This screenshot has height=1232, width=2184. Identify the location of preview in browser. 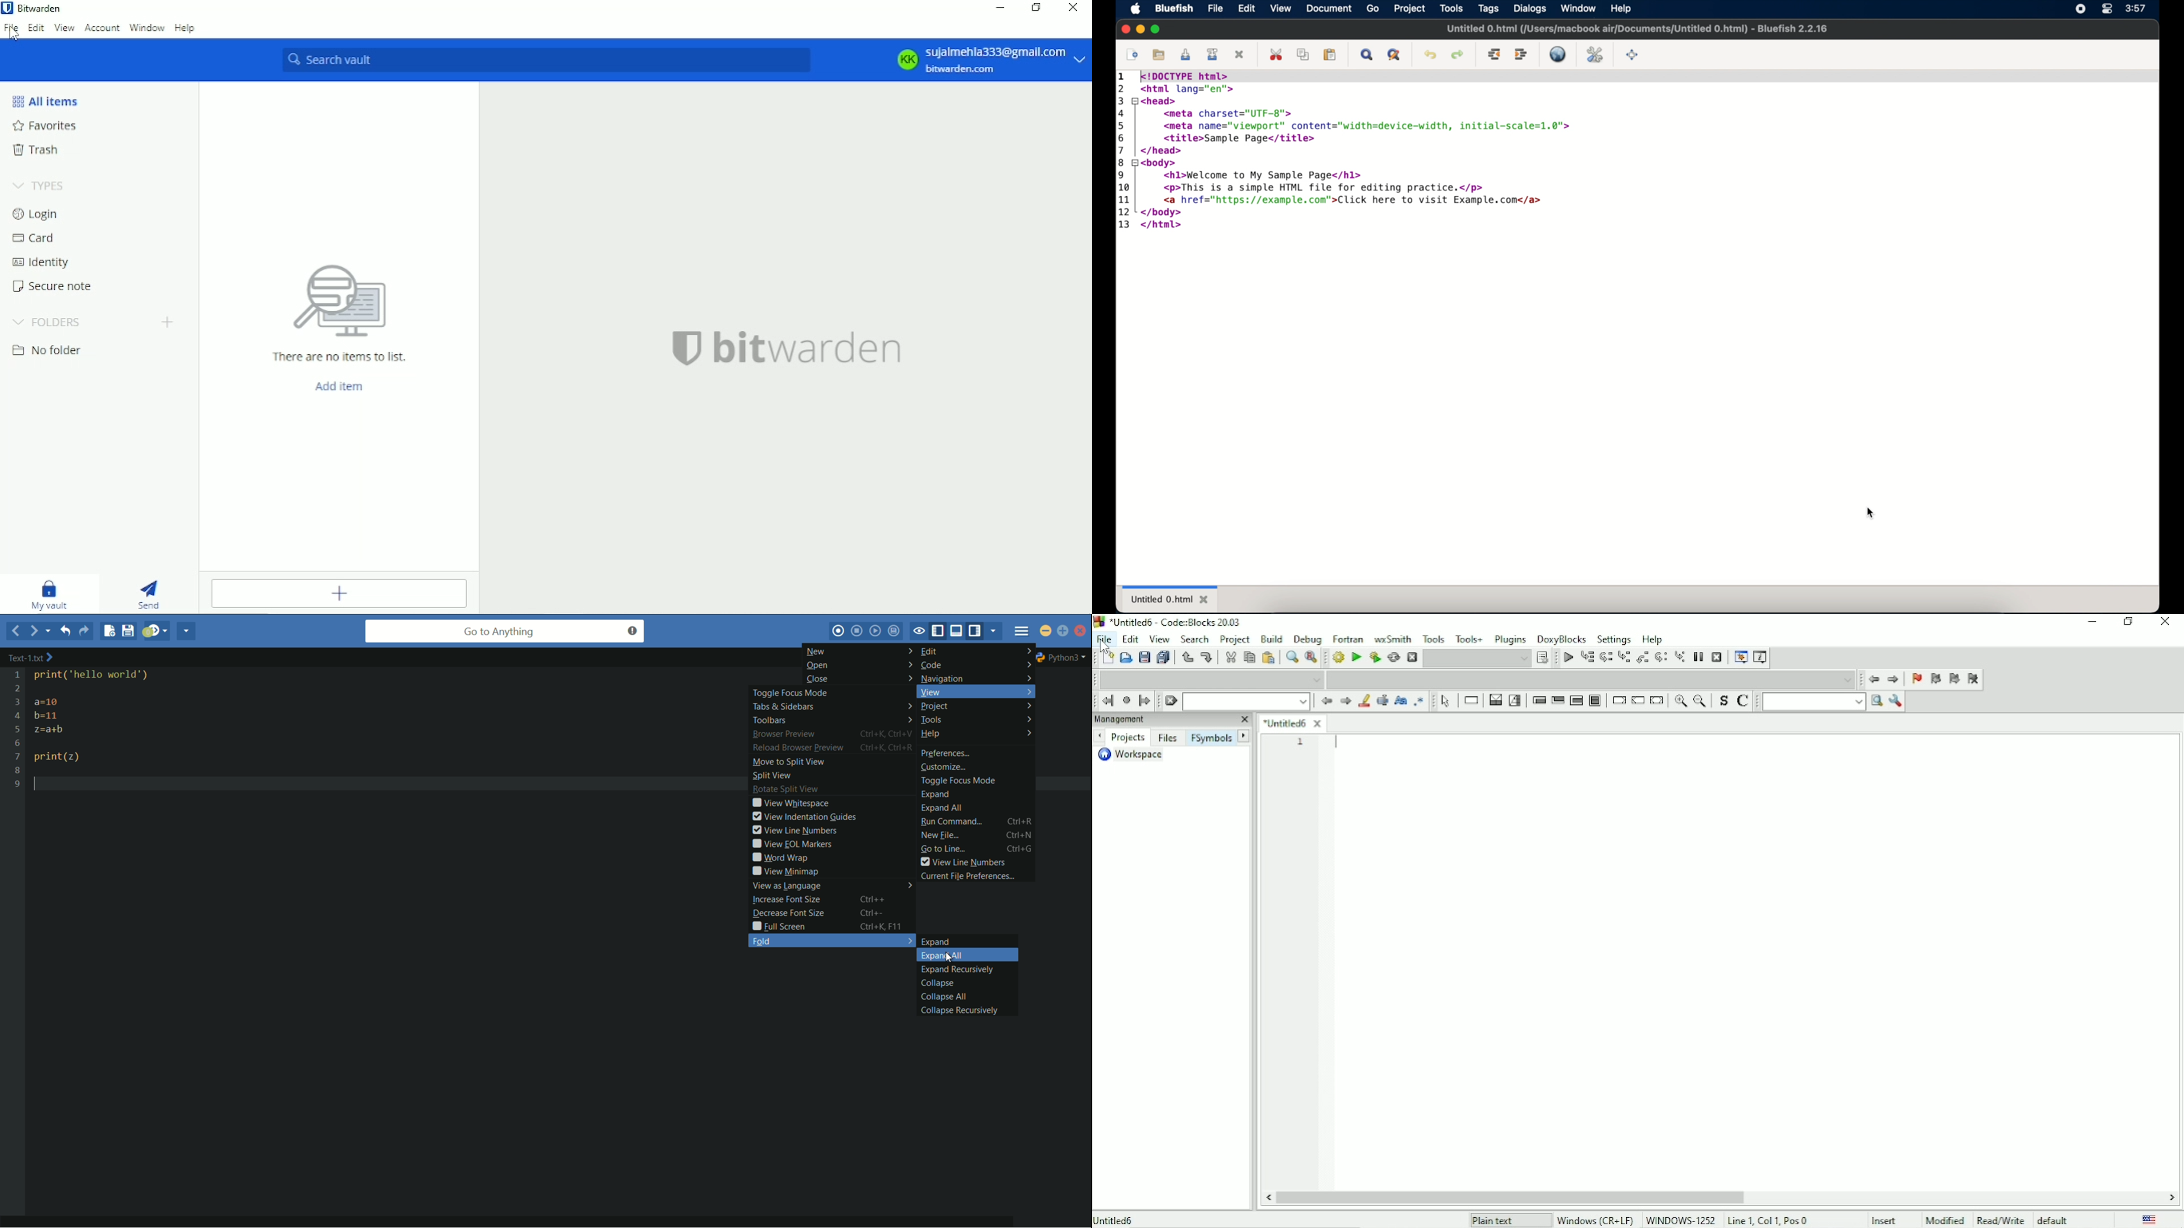
(1559, 54).